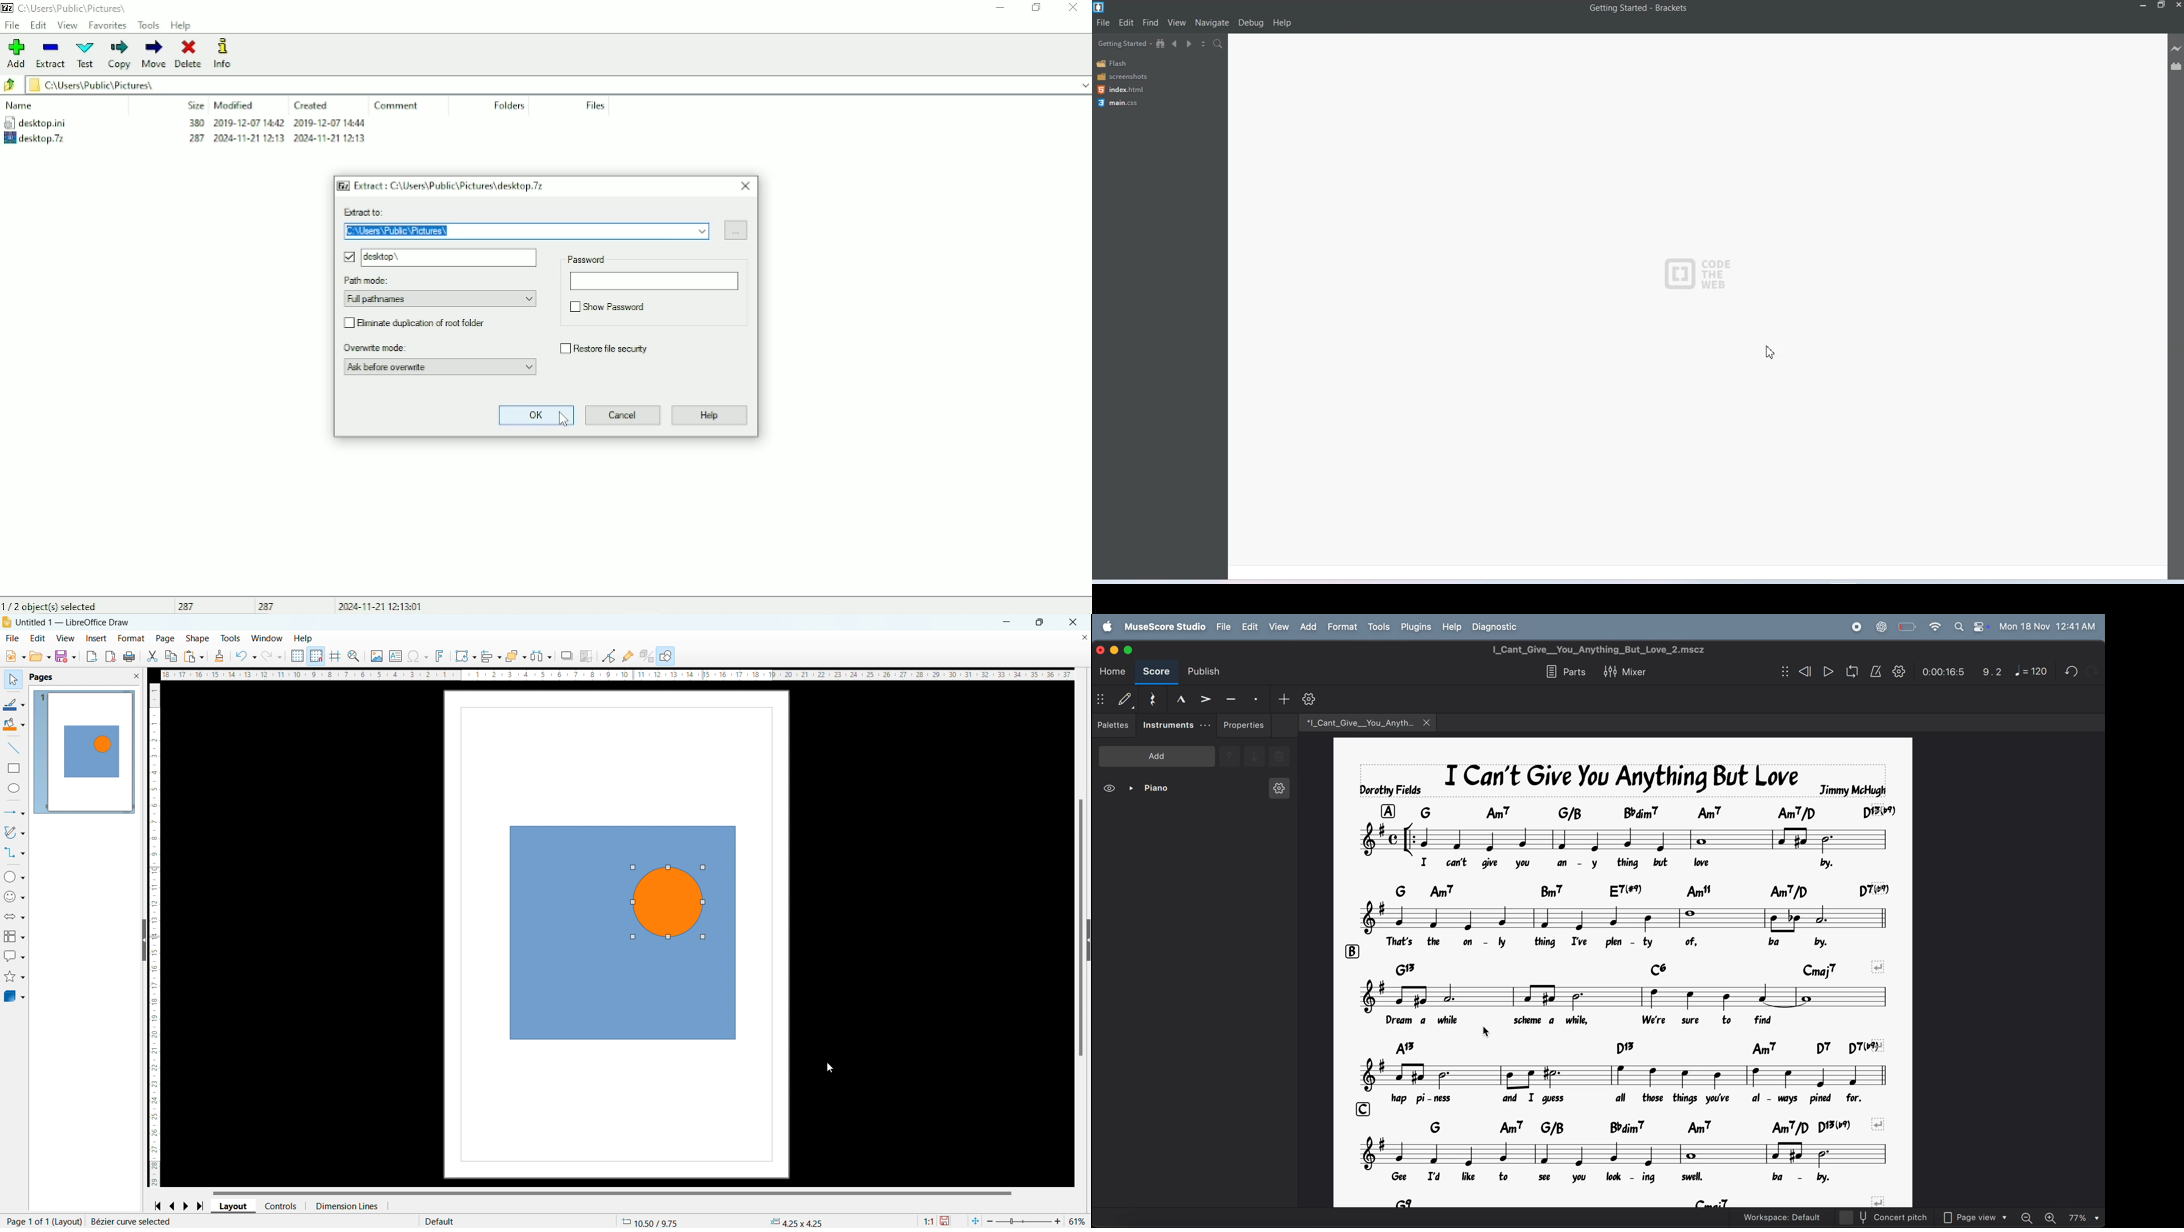 Image resolution: width=2184 pixels, height=1232 pixels. What do you see at coordinates (171, 656) in the screenshot?
I see `copy` at bounding box center [171, 656].